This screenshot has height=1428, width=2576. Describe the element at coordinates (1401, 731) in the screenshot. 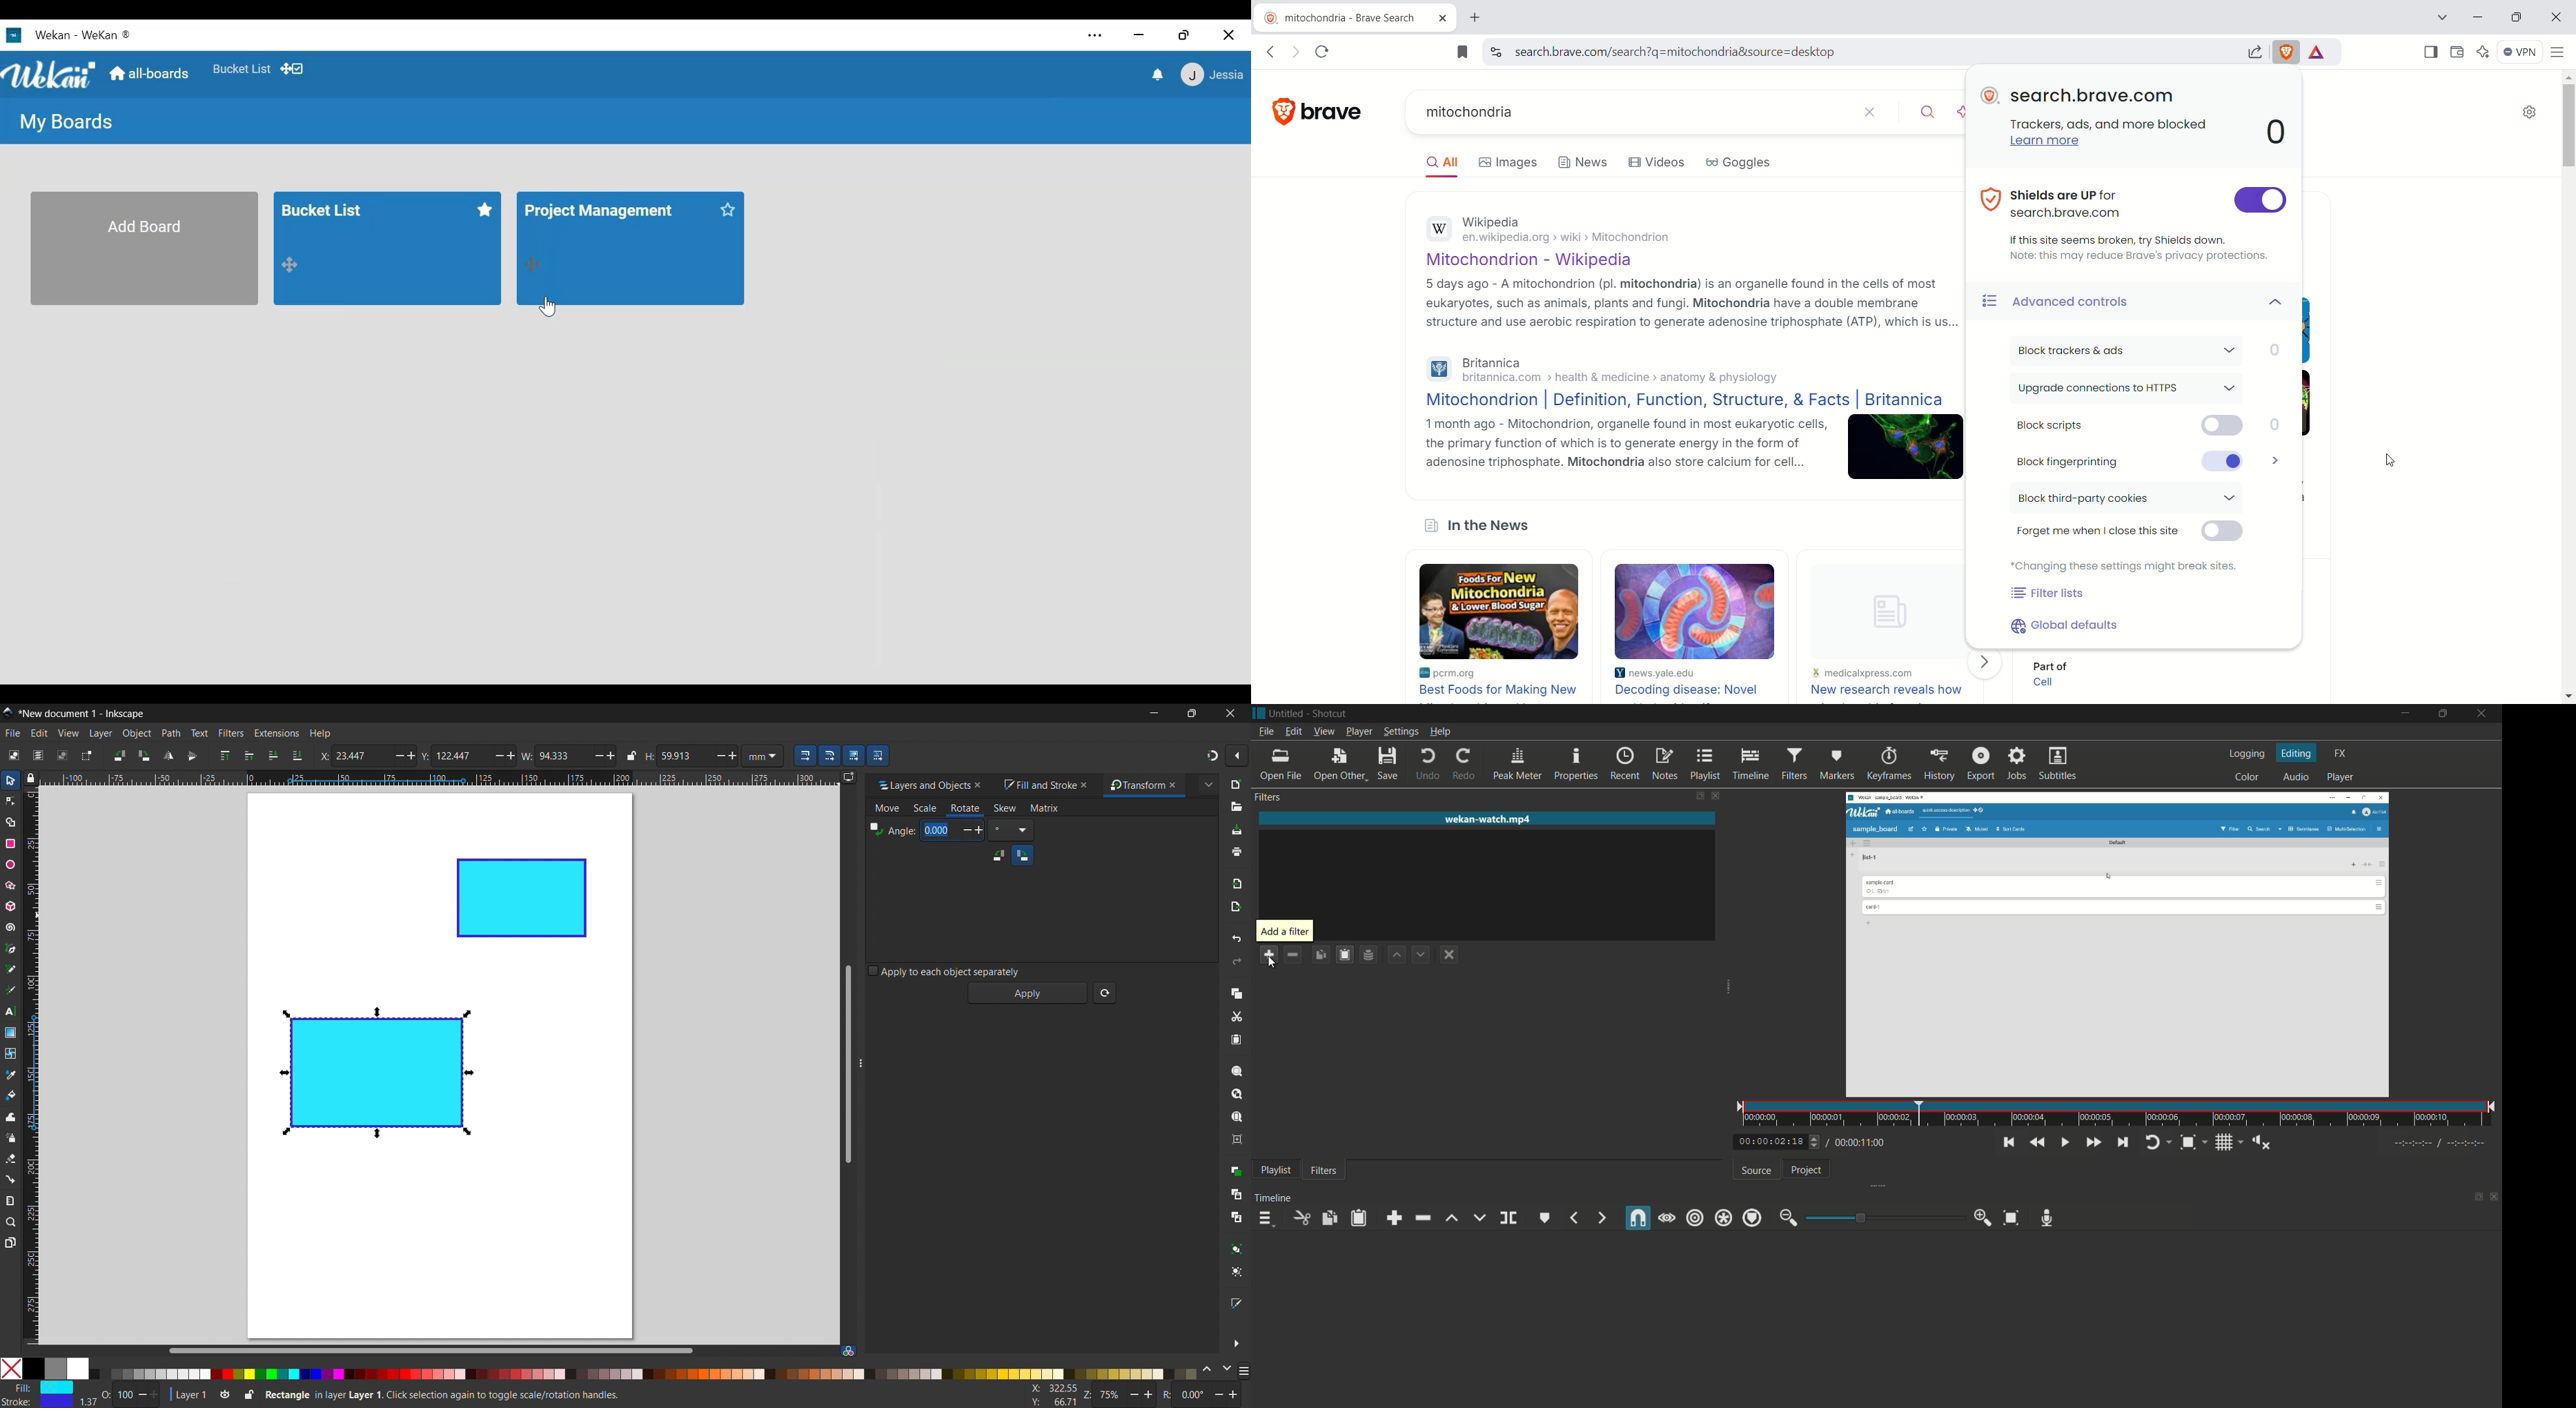

I see `settings menu` at that location.